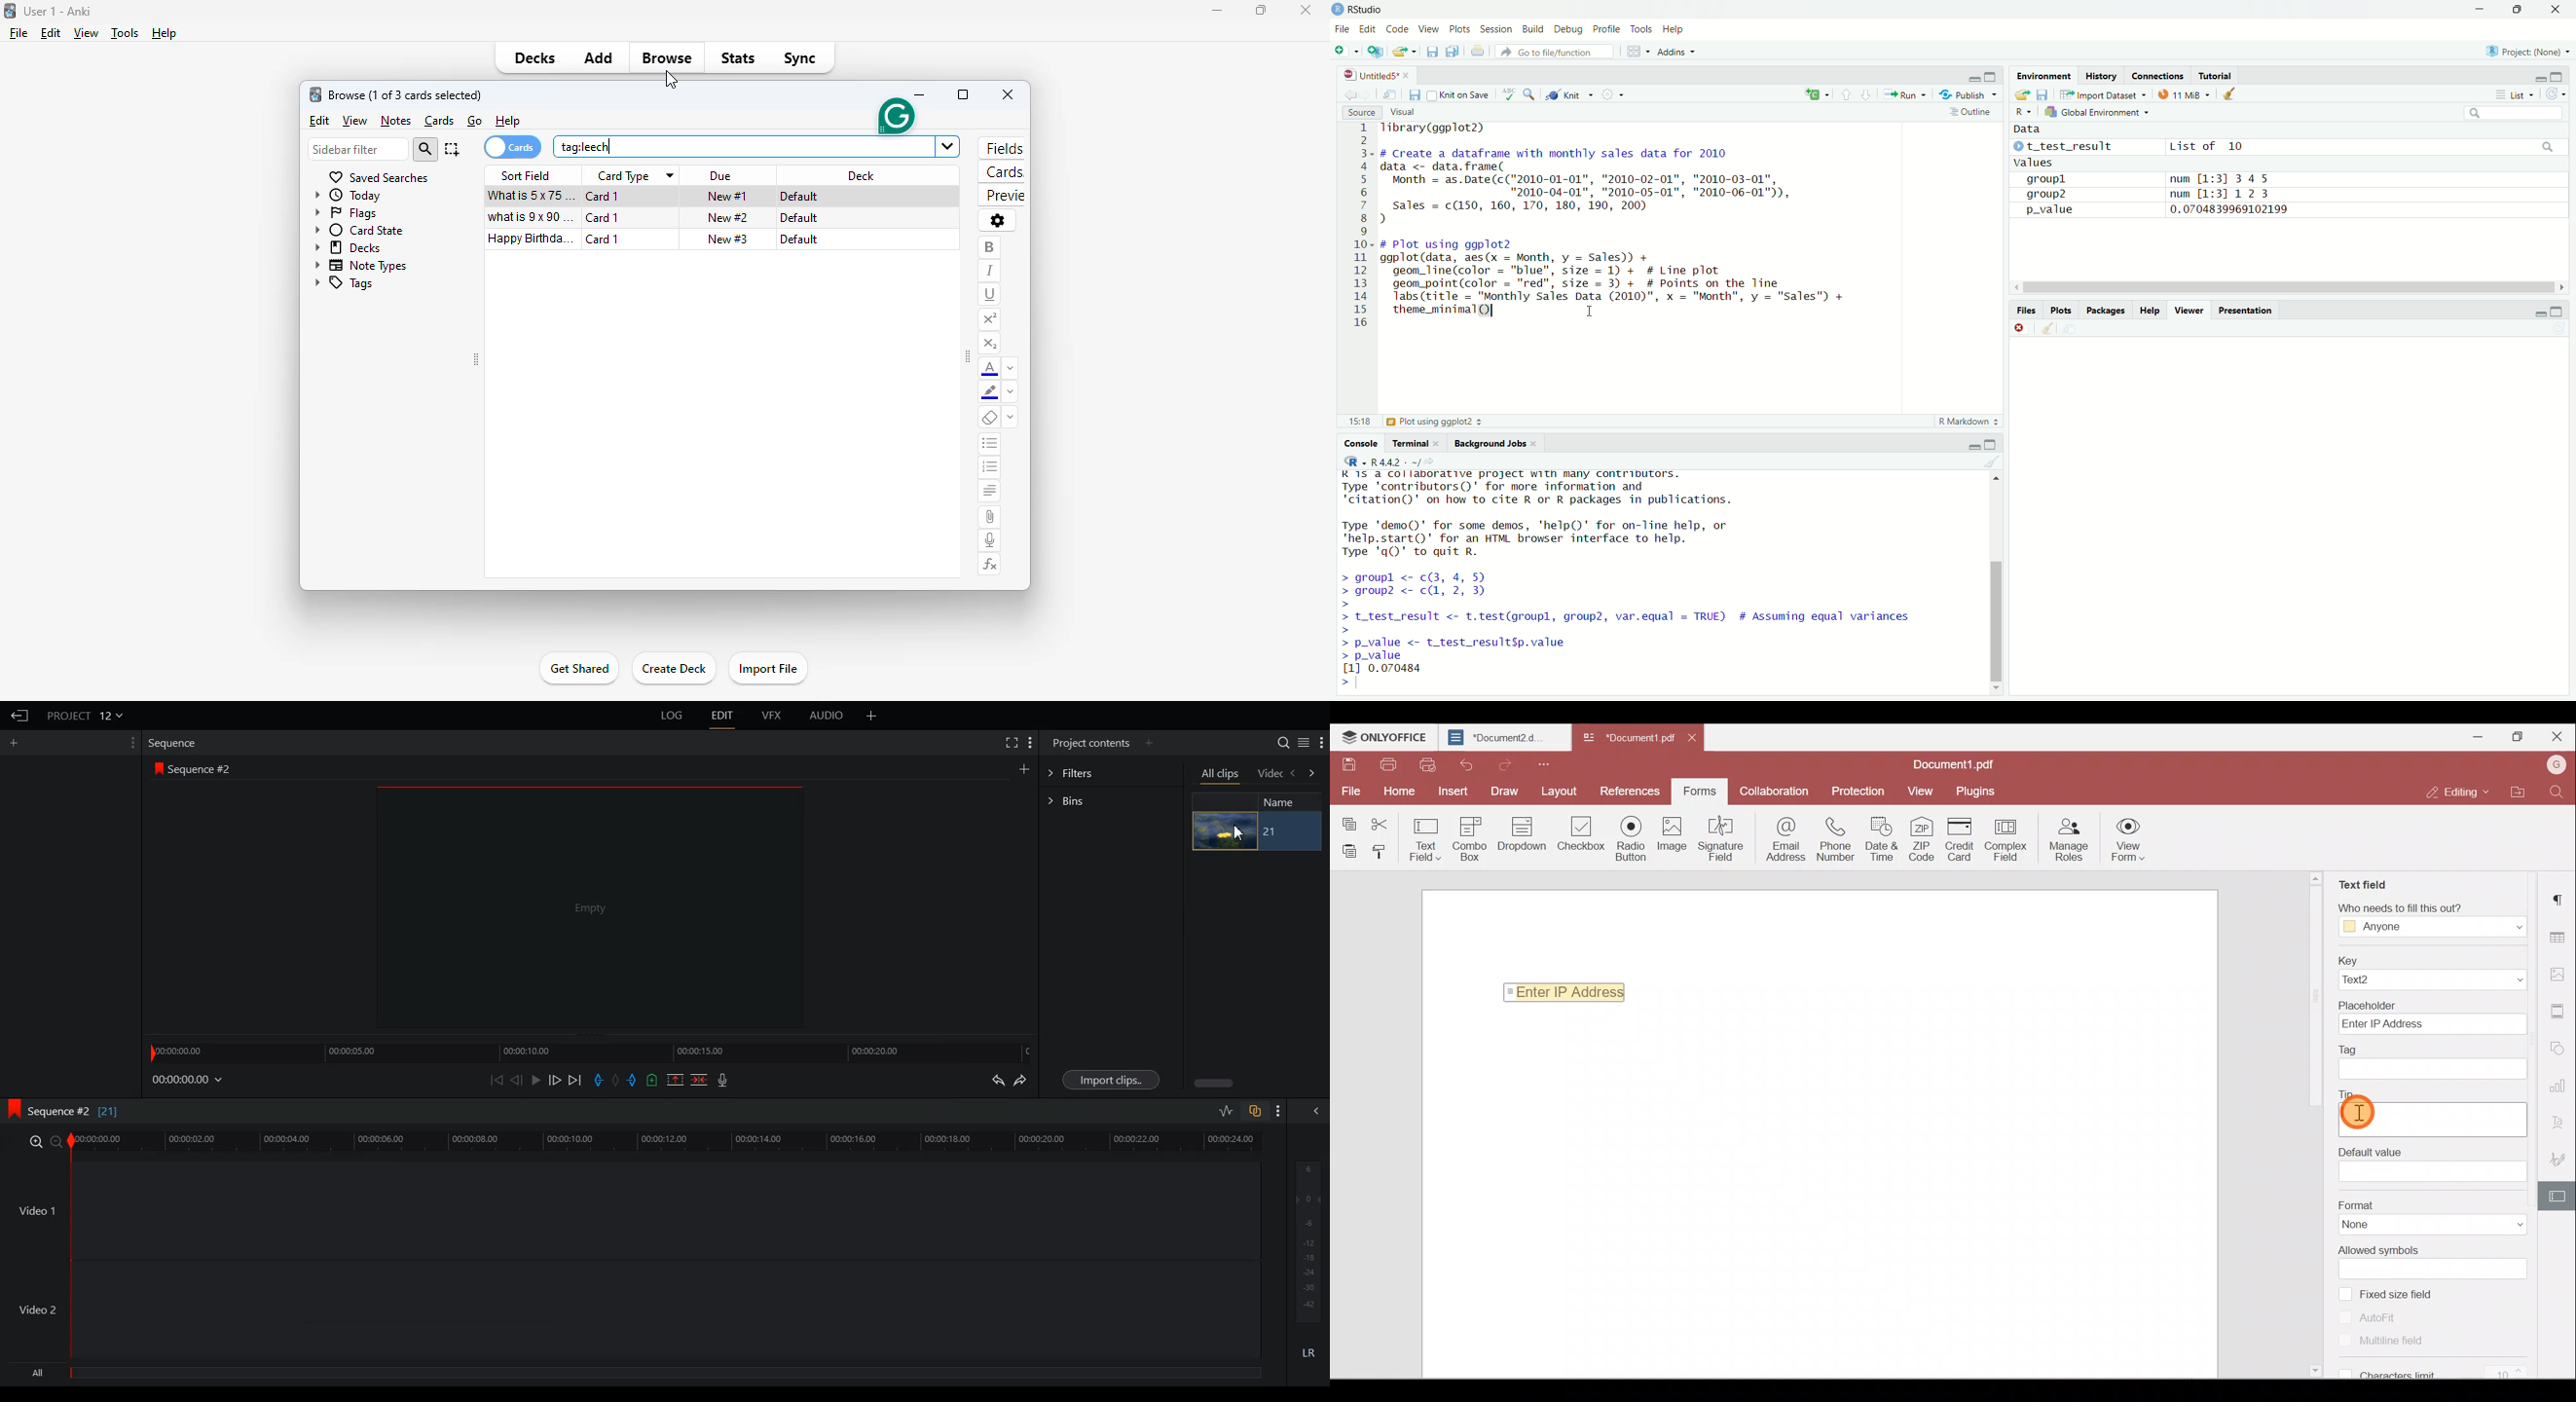 This screenshot has width=2576, height=1428. I want to click on search, so click(1530, 95).